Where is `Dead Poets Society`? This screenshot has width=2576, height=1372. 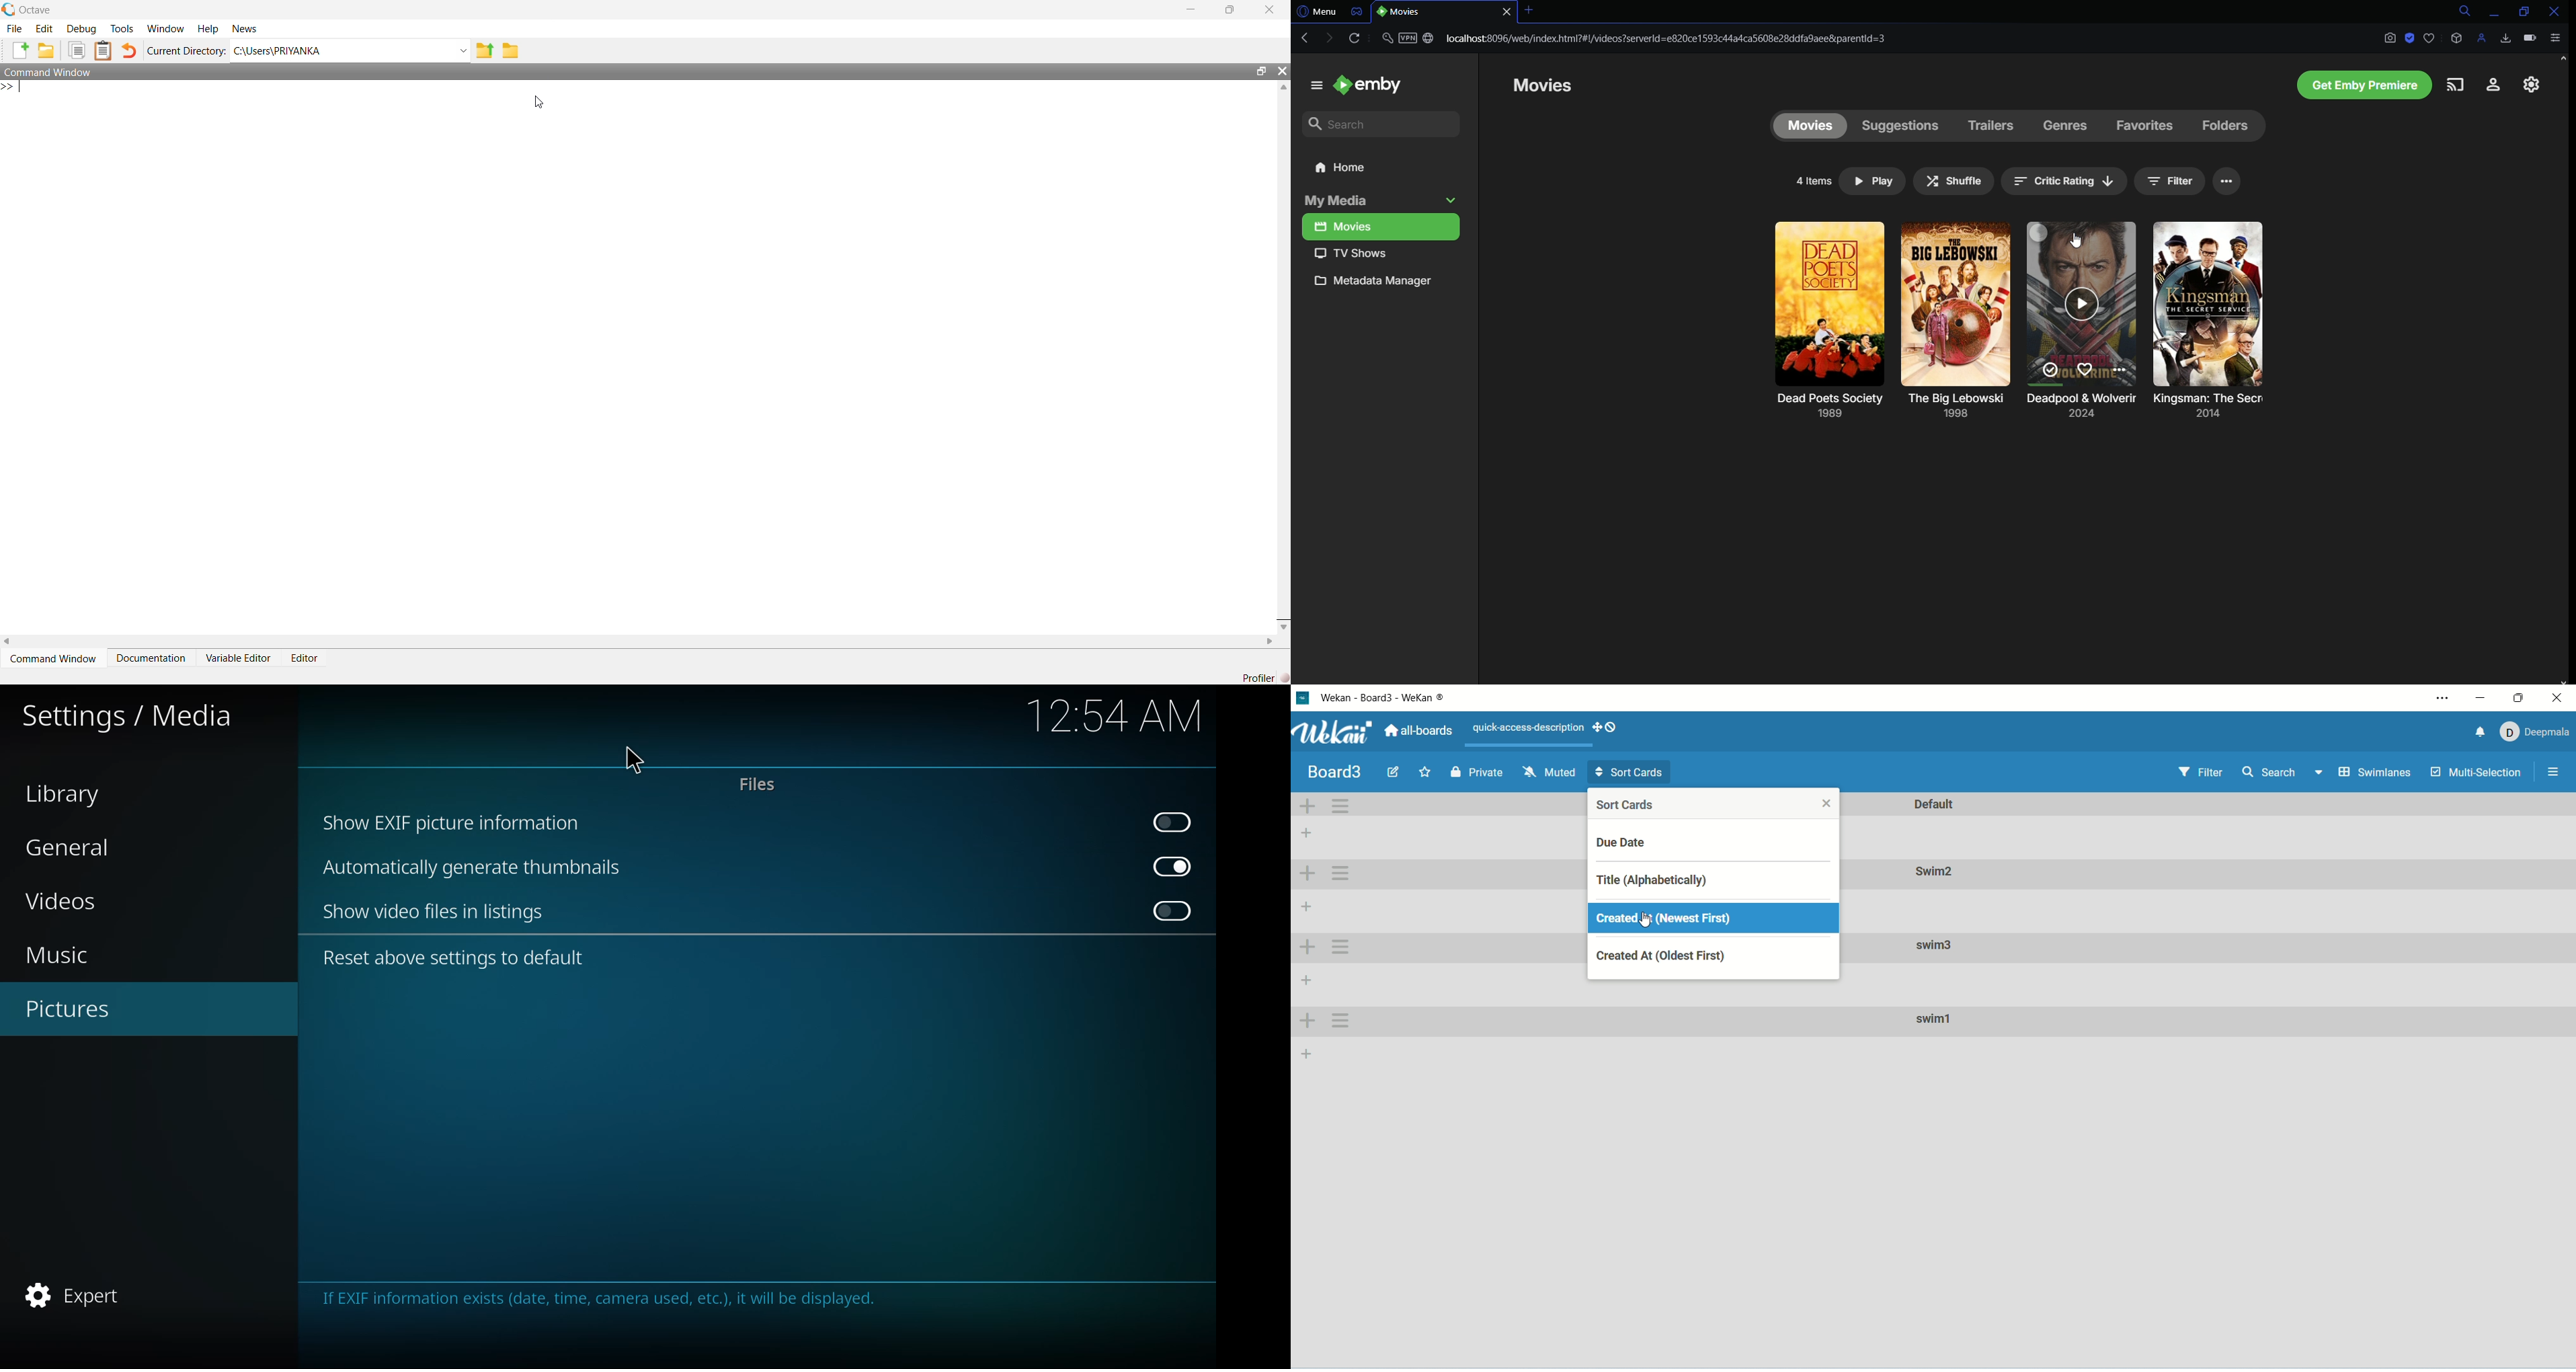
Dead Poets Society is located at coordinates (1827, 410).